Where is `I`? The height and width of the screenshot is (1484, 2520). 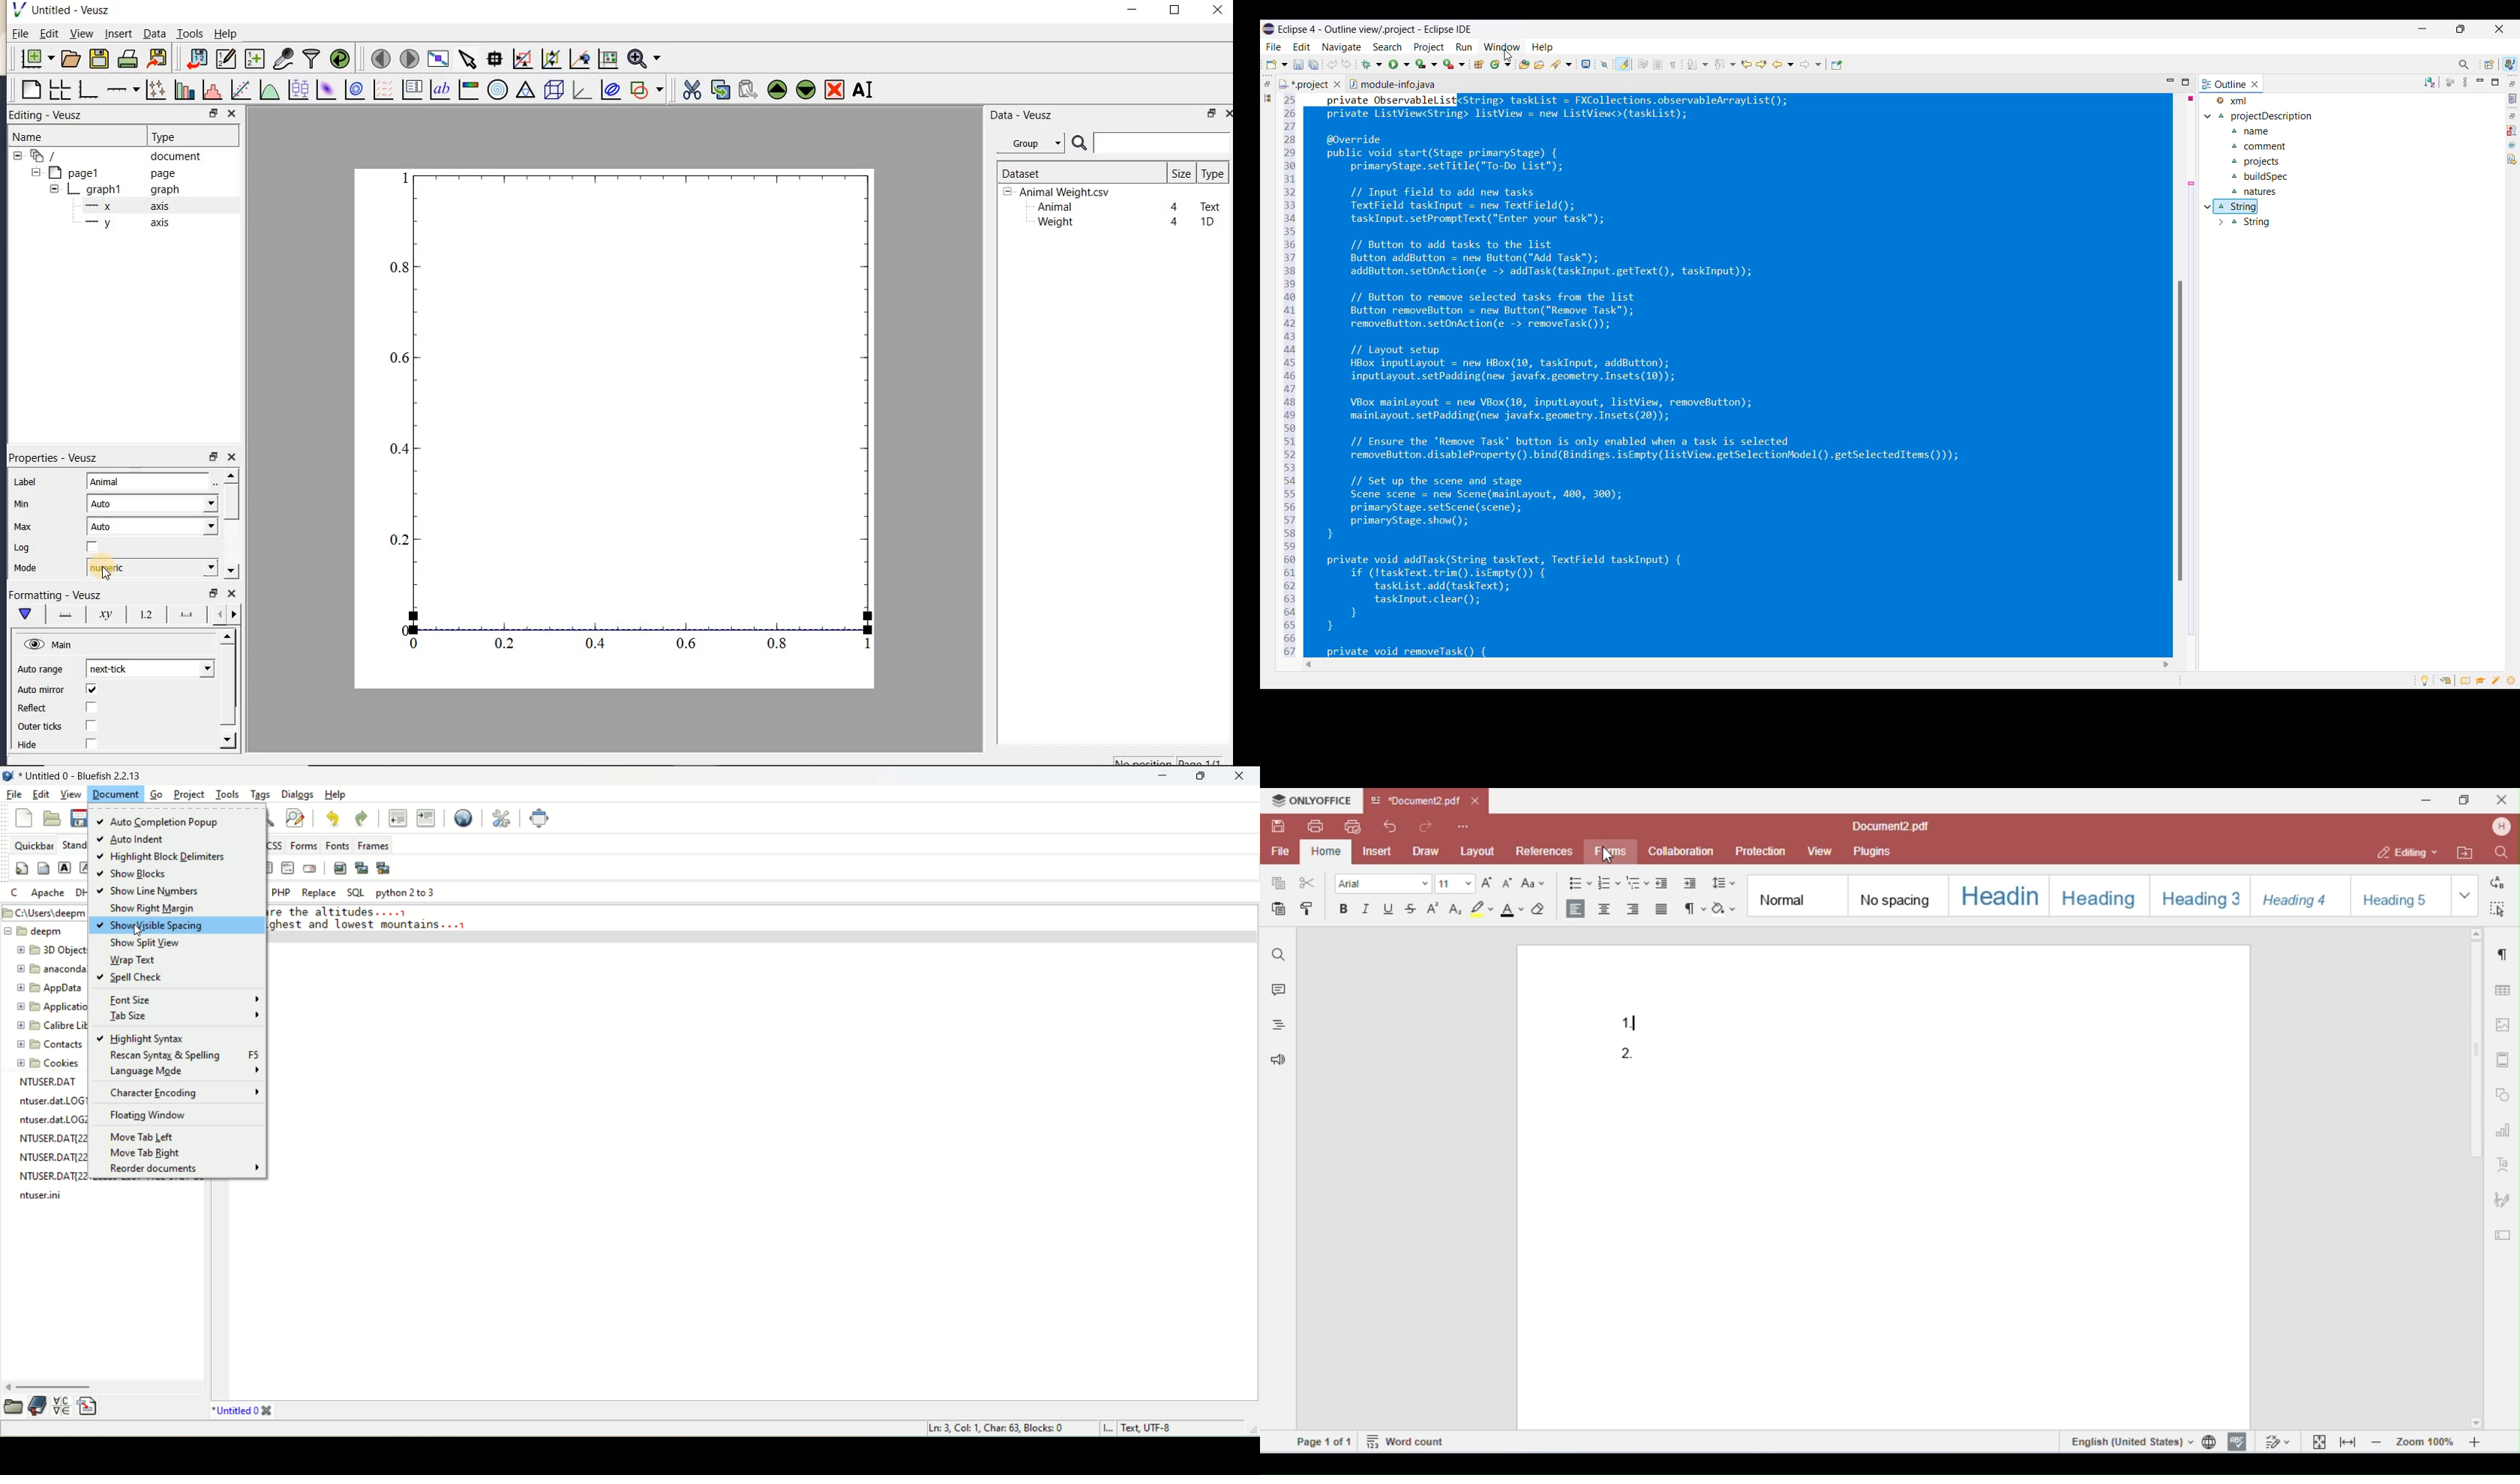 I is located at coordinates (1109, 1429).